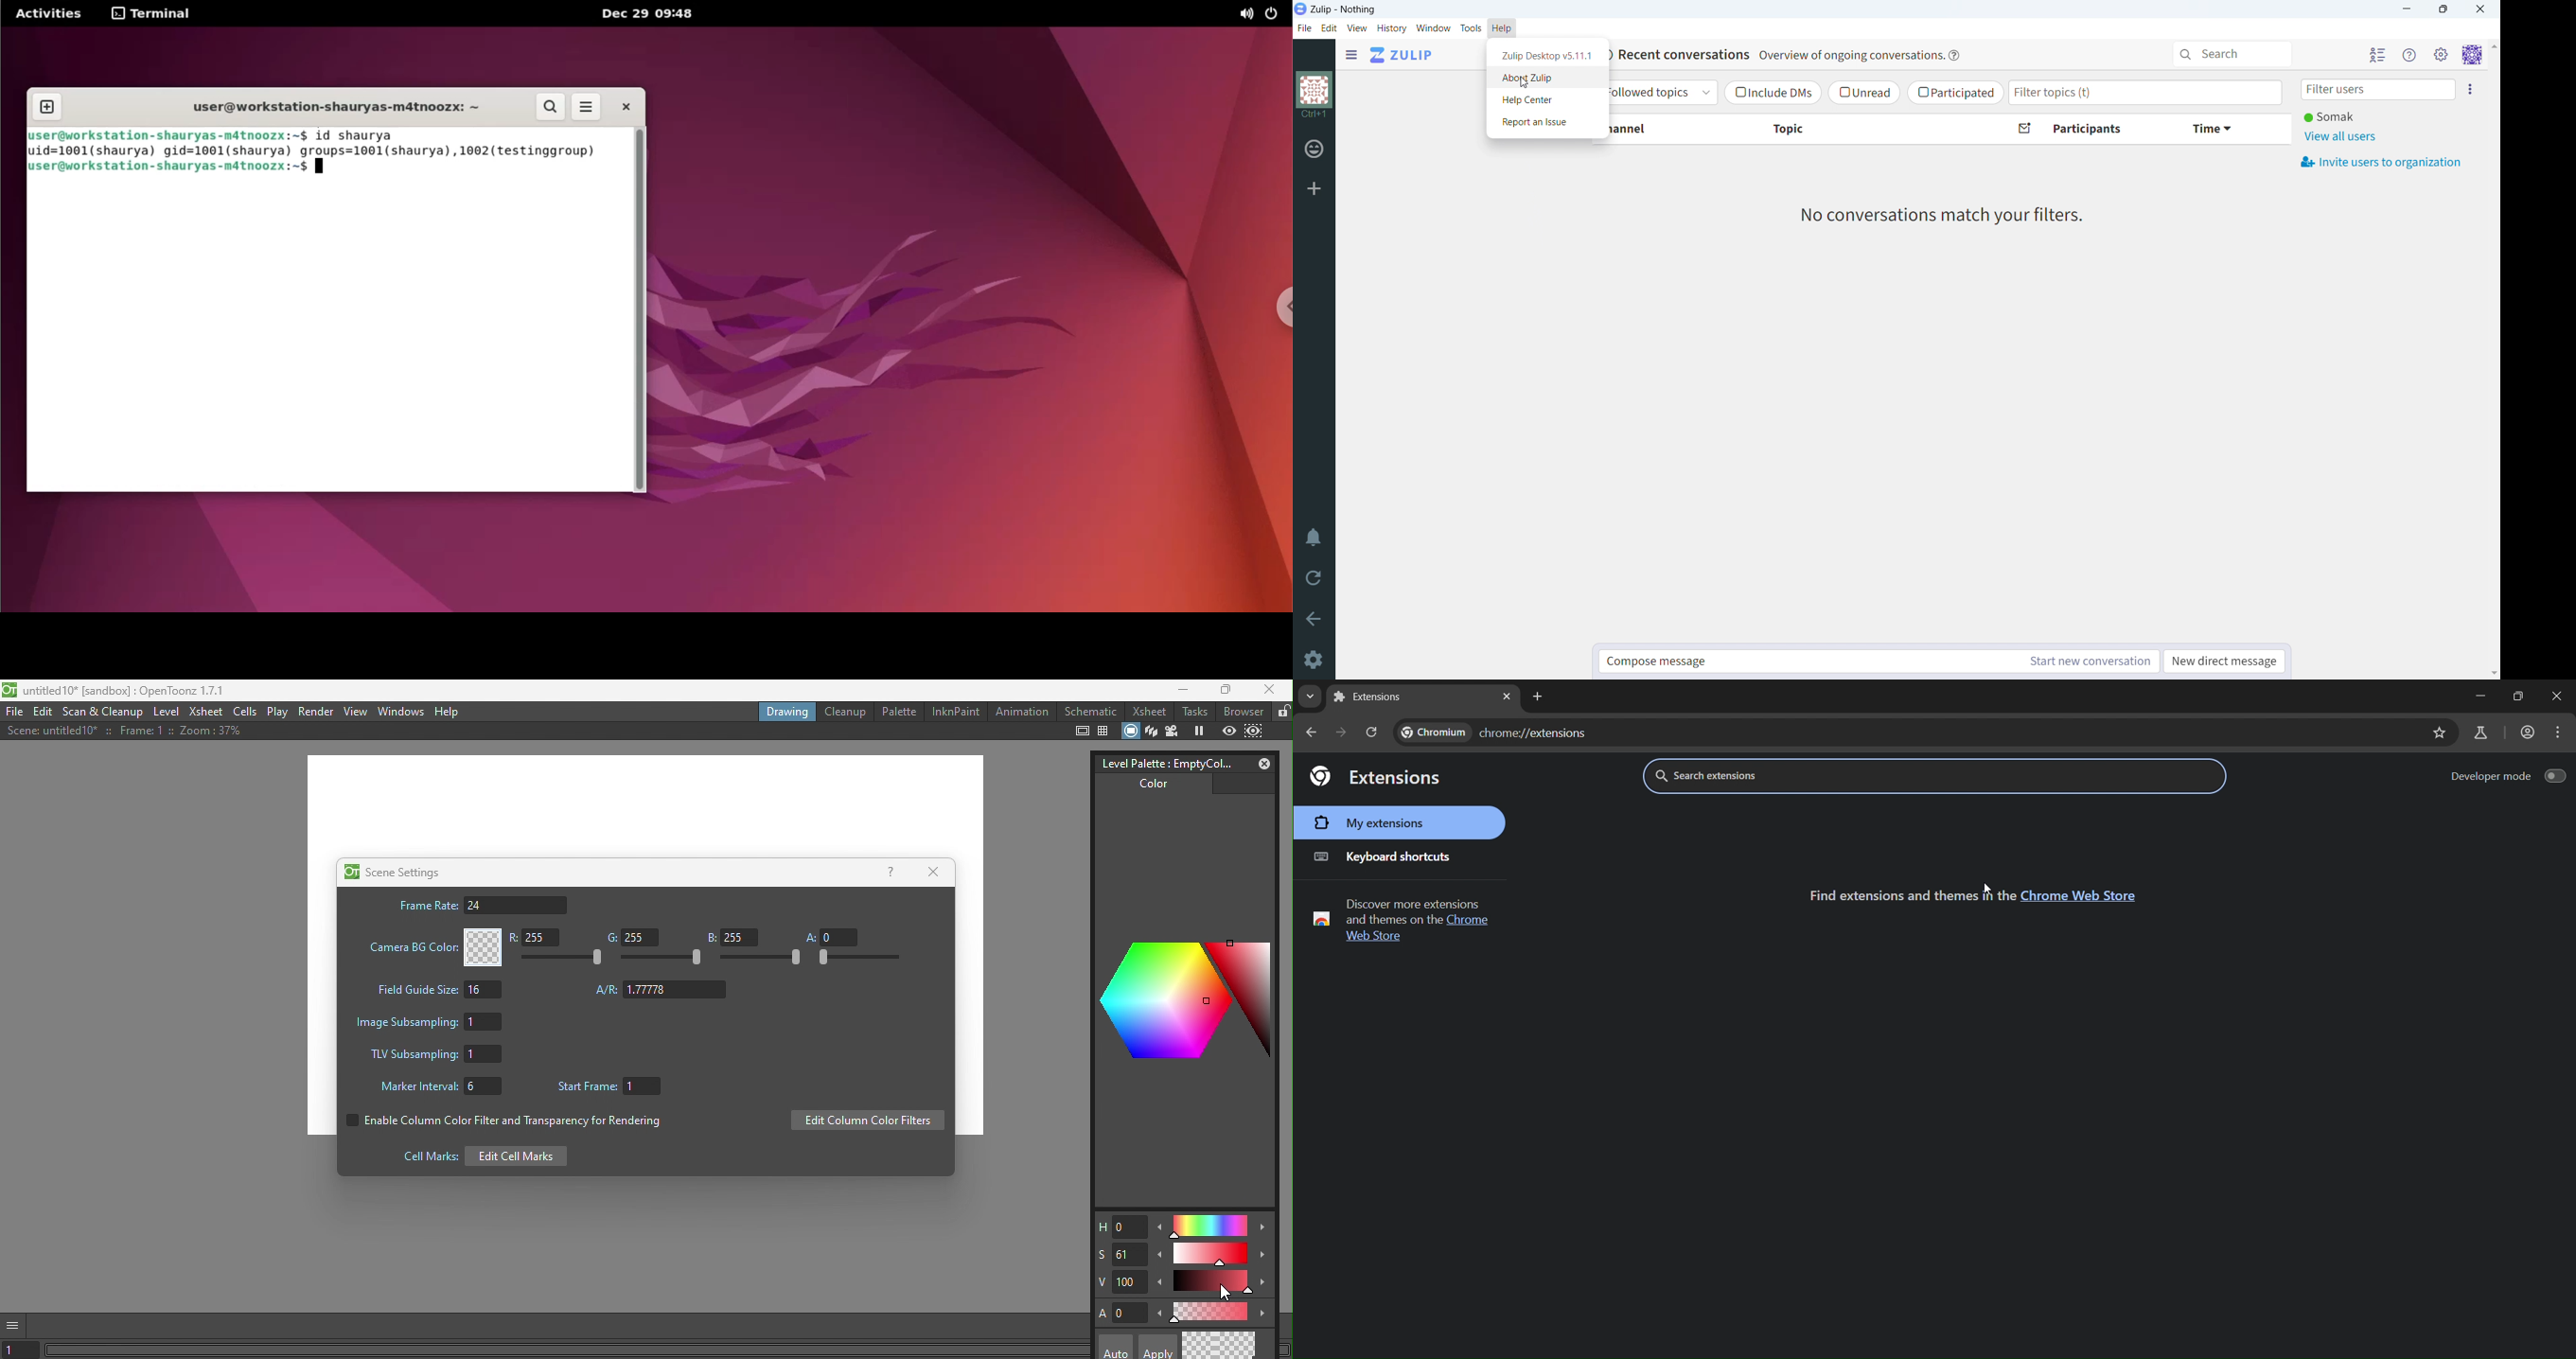 This screenshot has height=1372, width=2576. I want to click on topic, so click(1865, 130).